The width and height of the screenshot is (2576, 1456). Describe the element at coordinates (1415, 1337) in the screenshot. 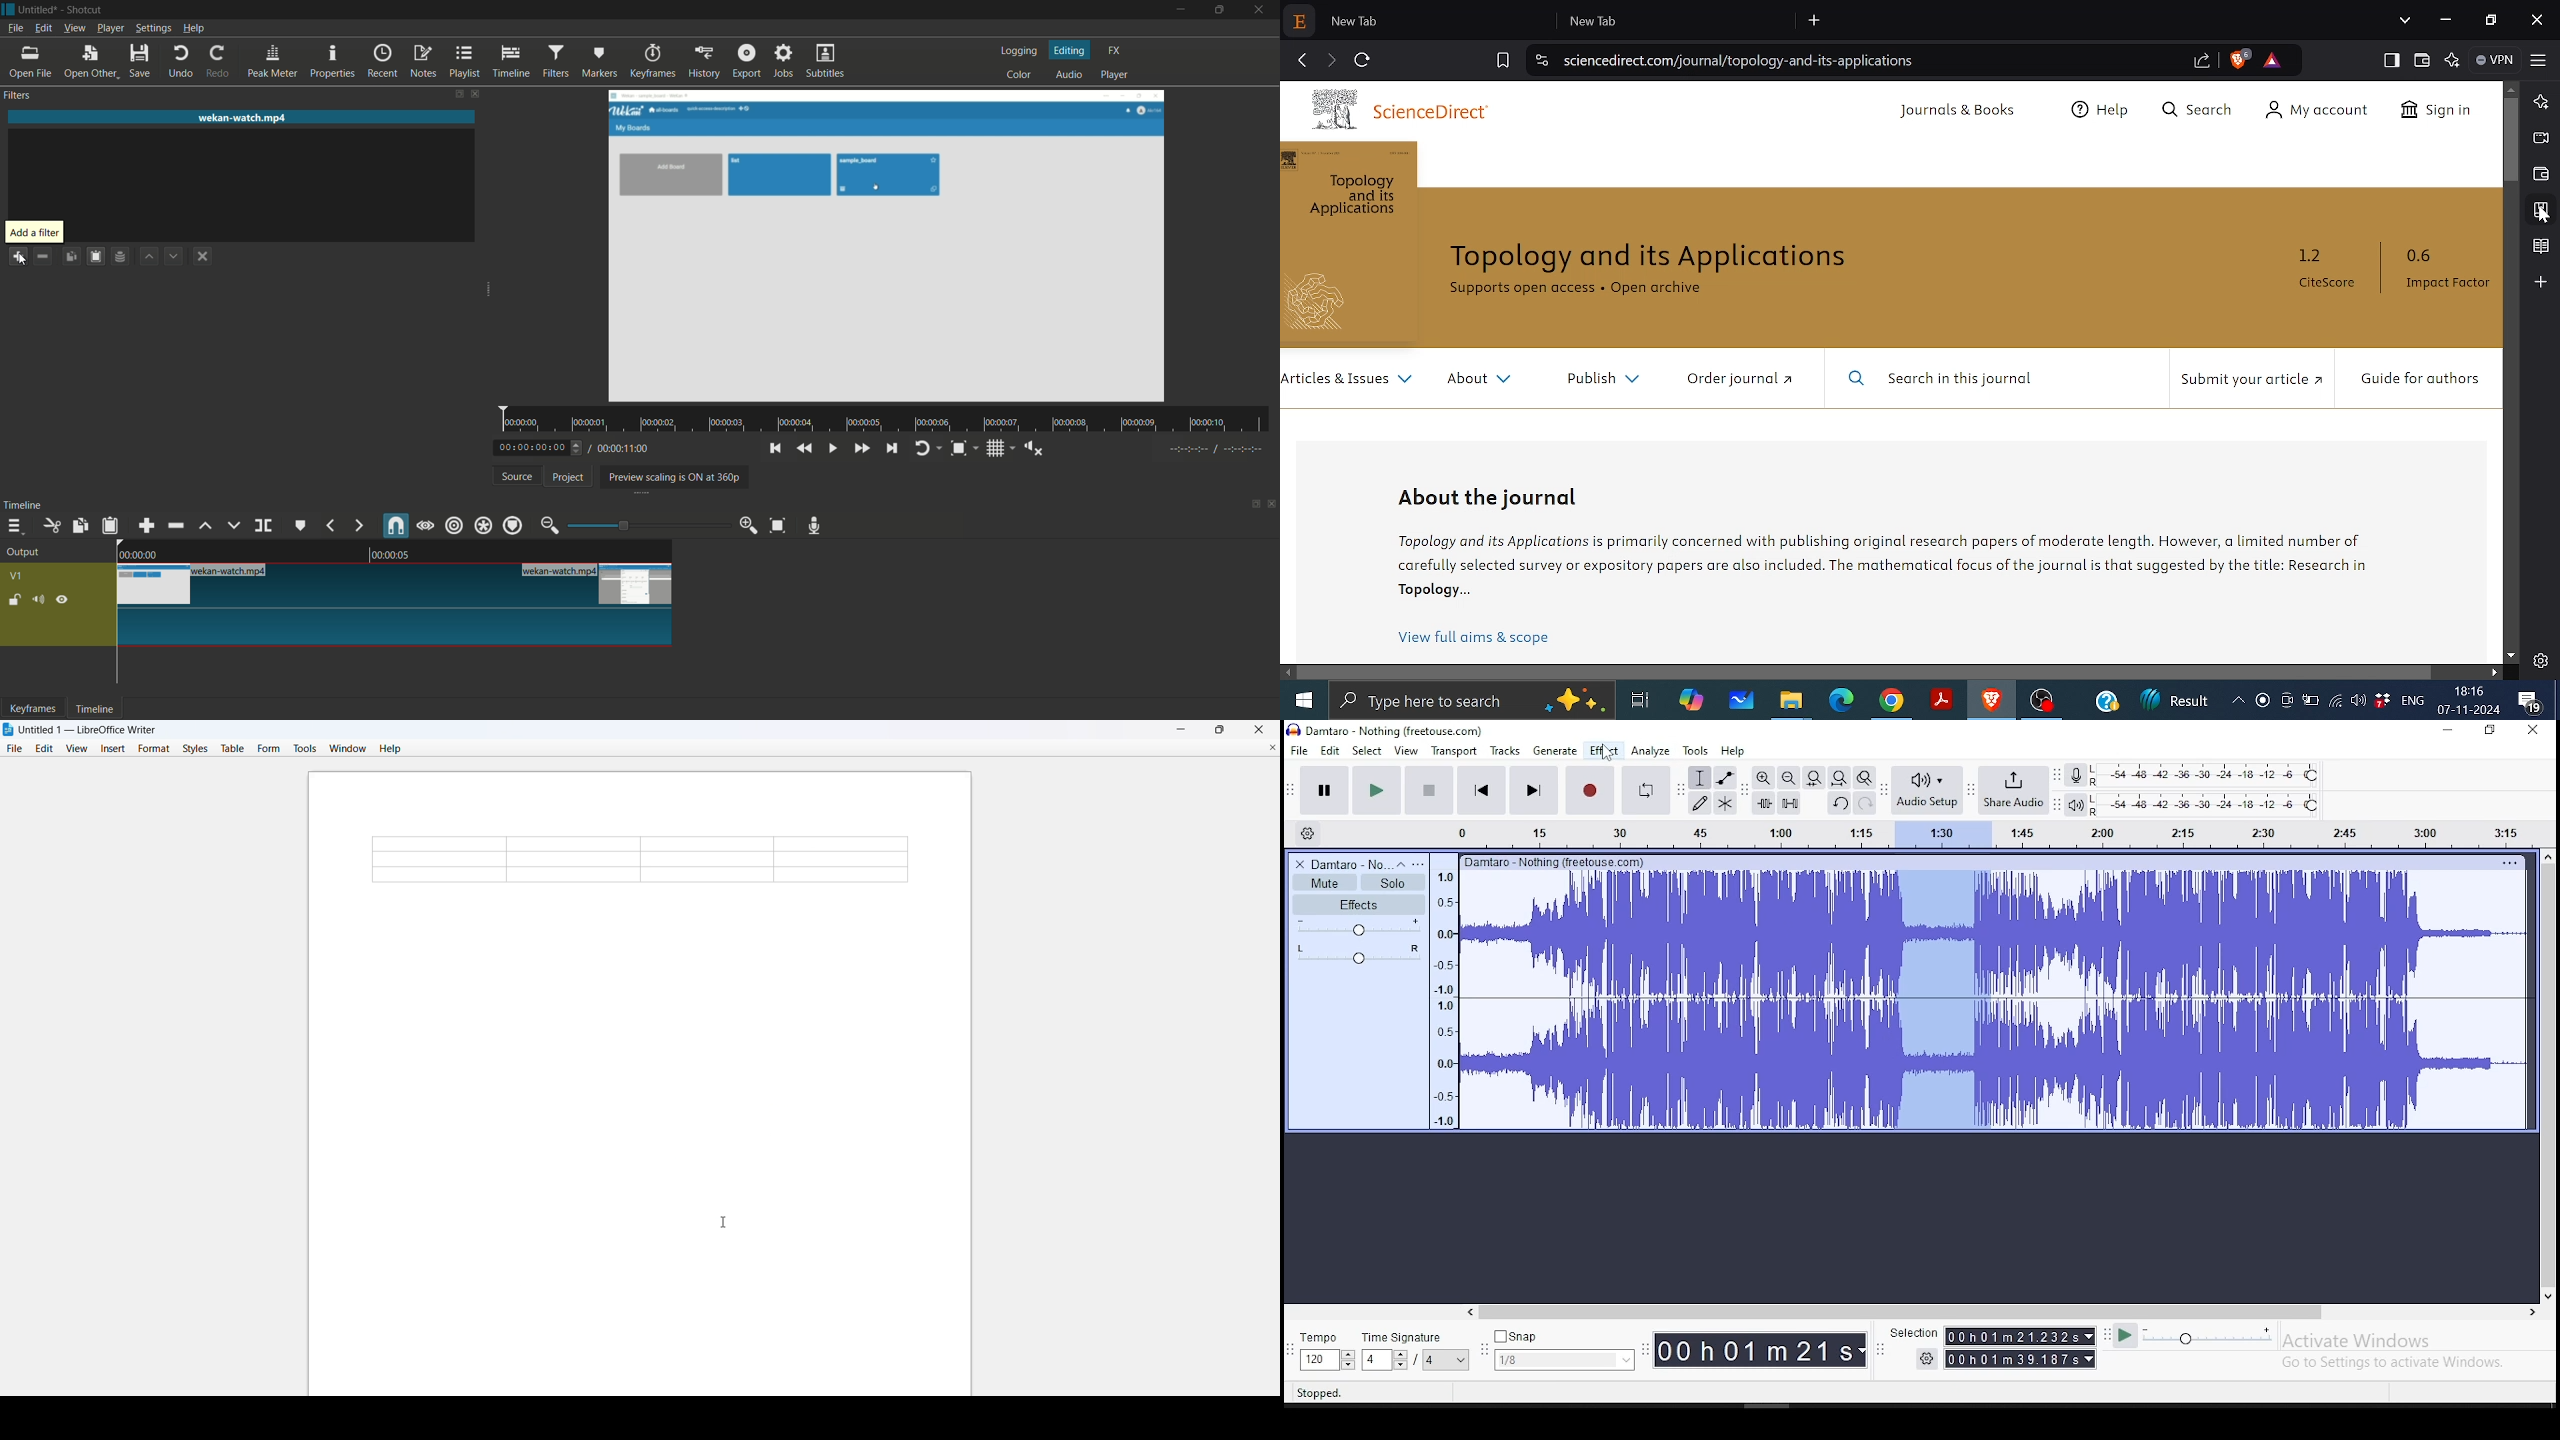

I see `time signature` at that location.